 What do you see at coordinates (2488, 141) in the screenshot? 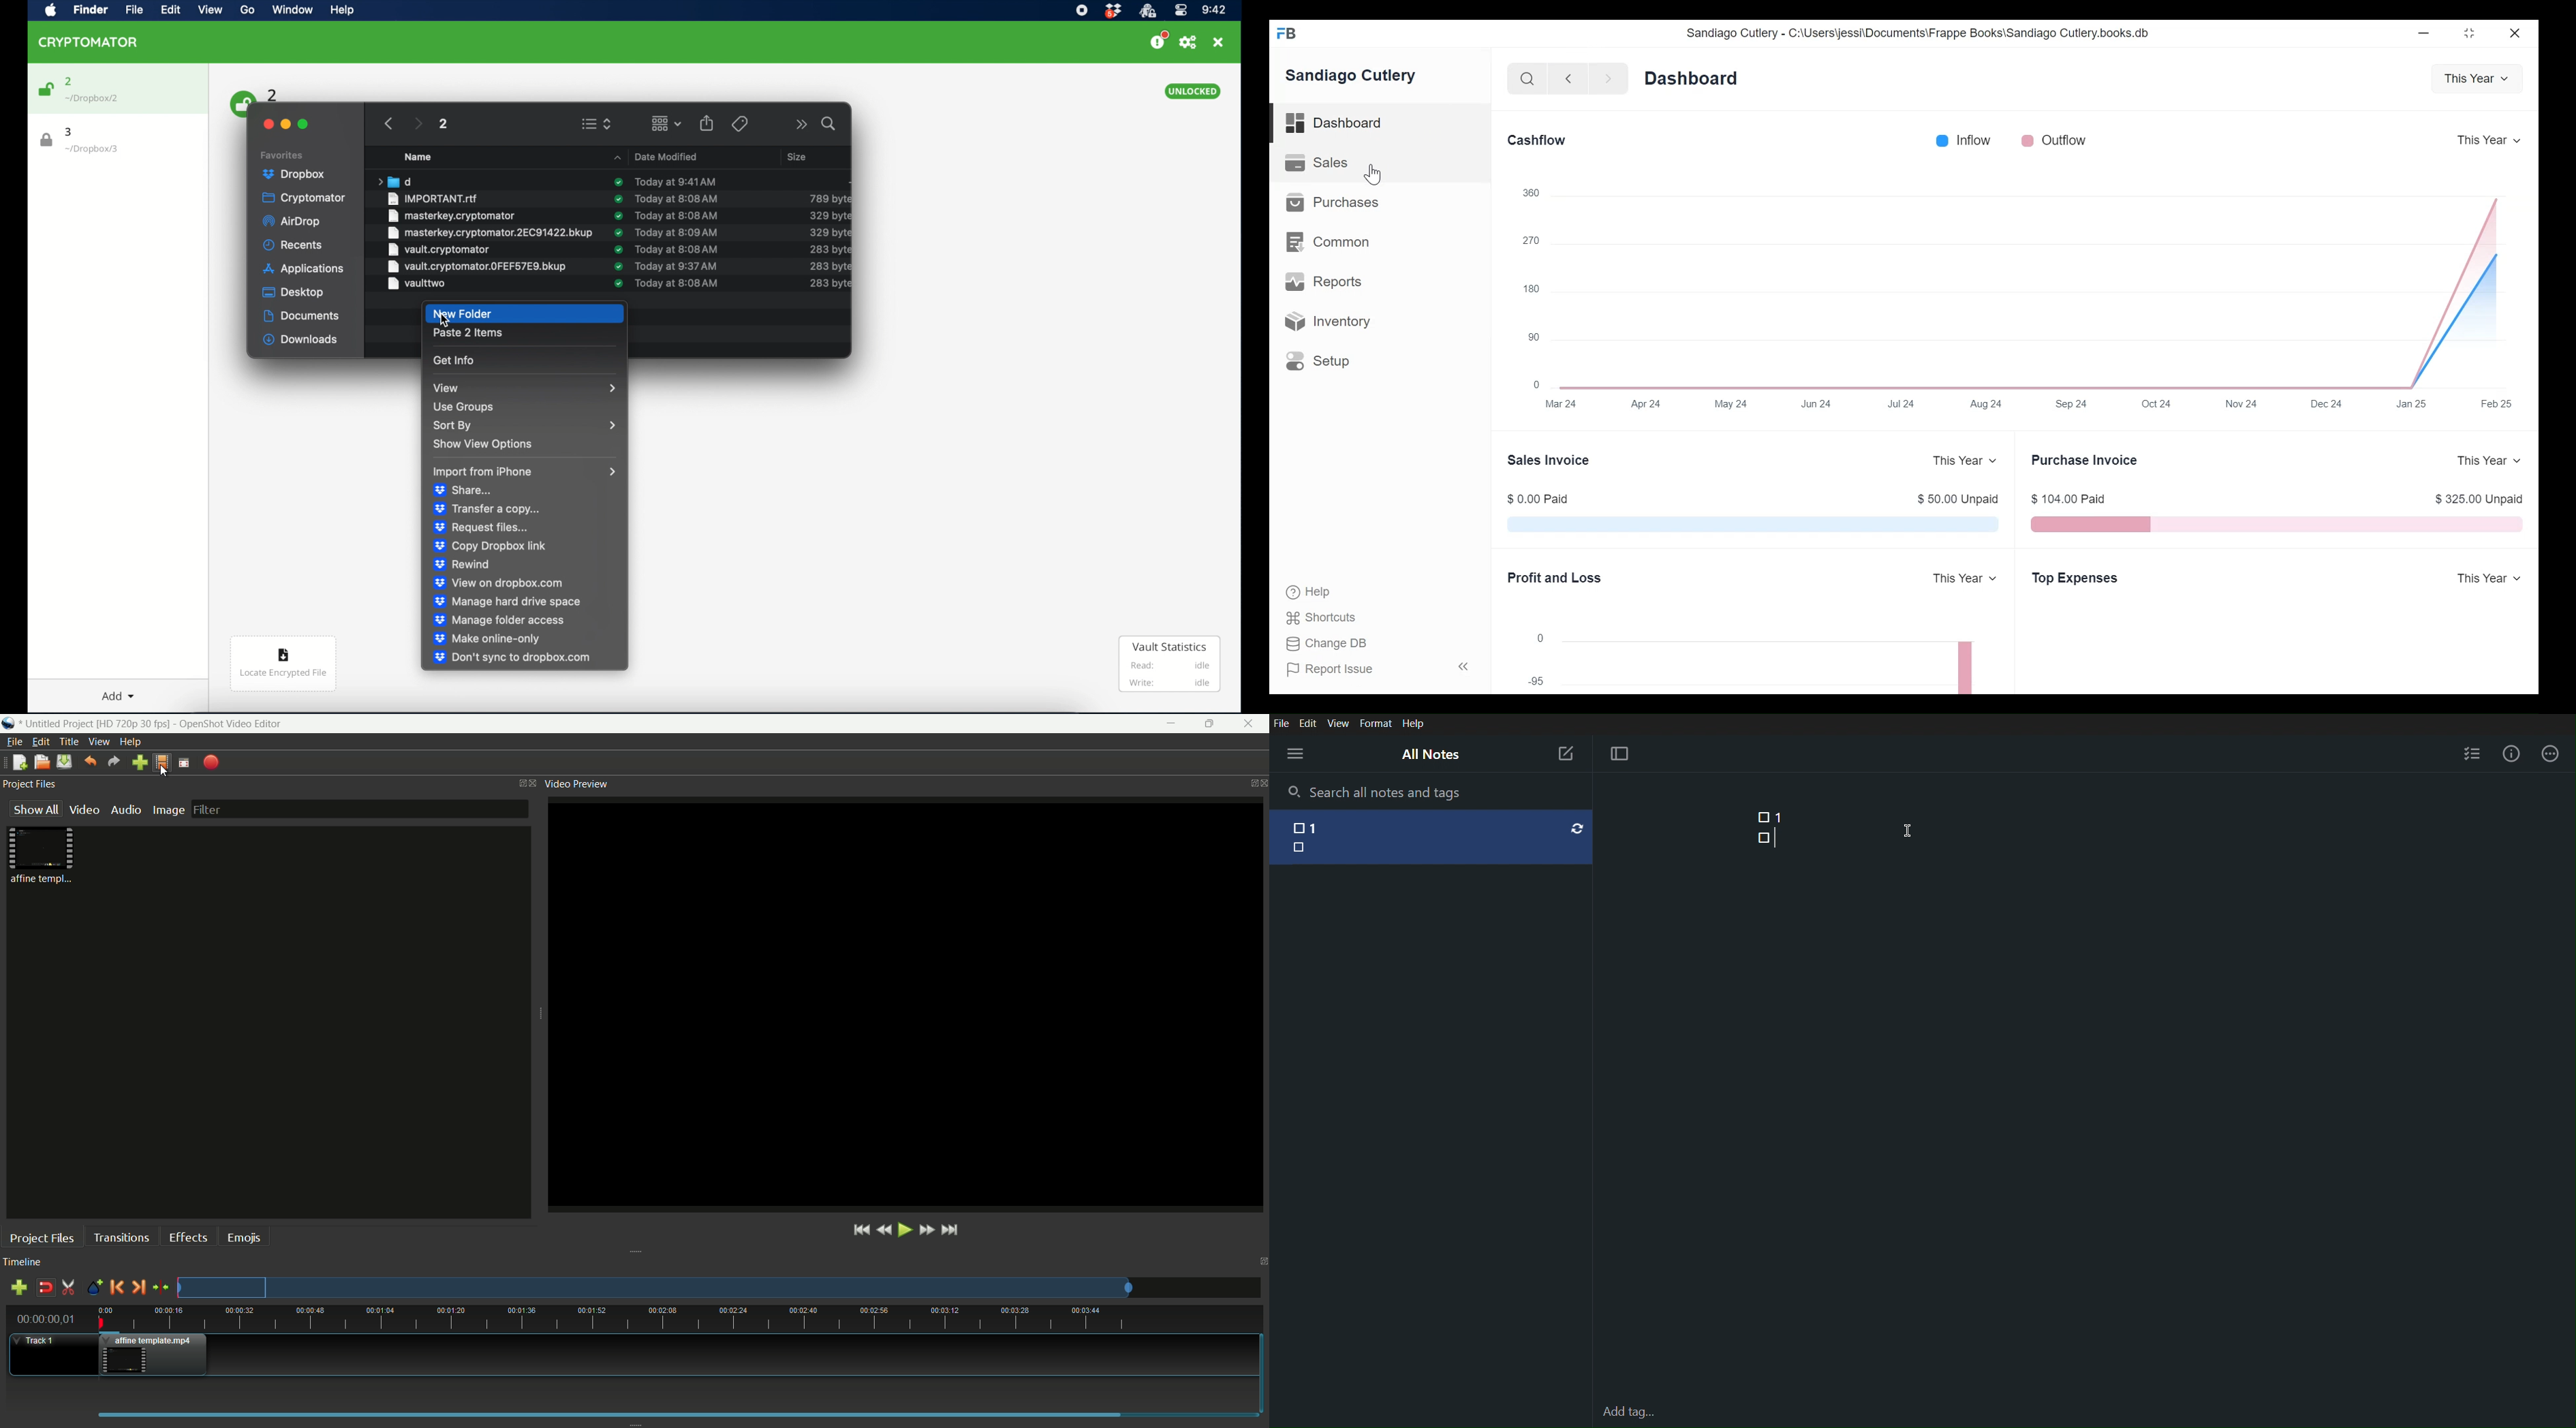
I see `This Year` at bounding box center [2488, 141].